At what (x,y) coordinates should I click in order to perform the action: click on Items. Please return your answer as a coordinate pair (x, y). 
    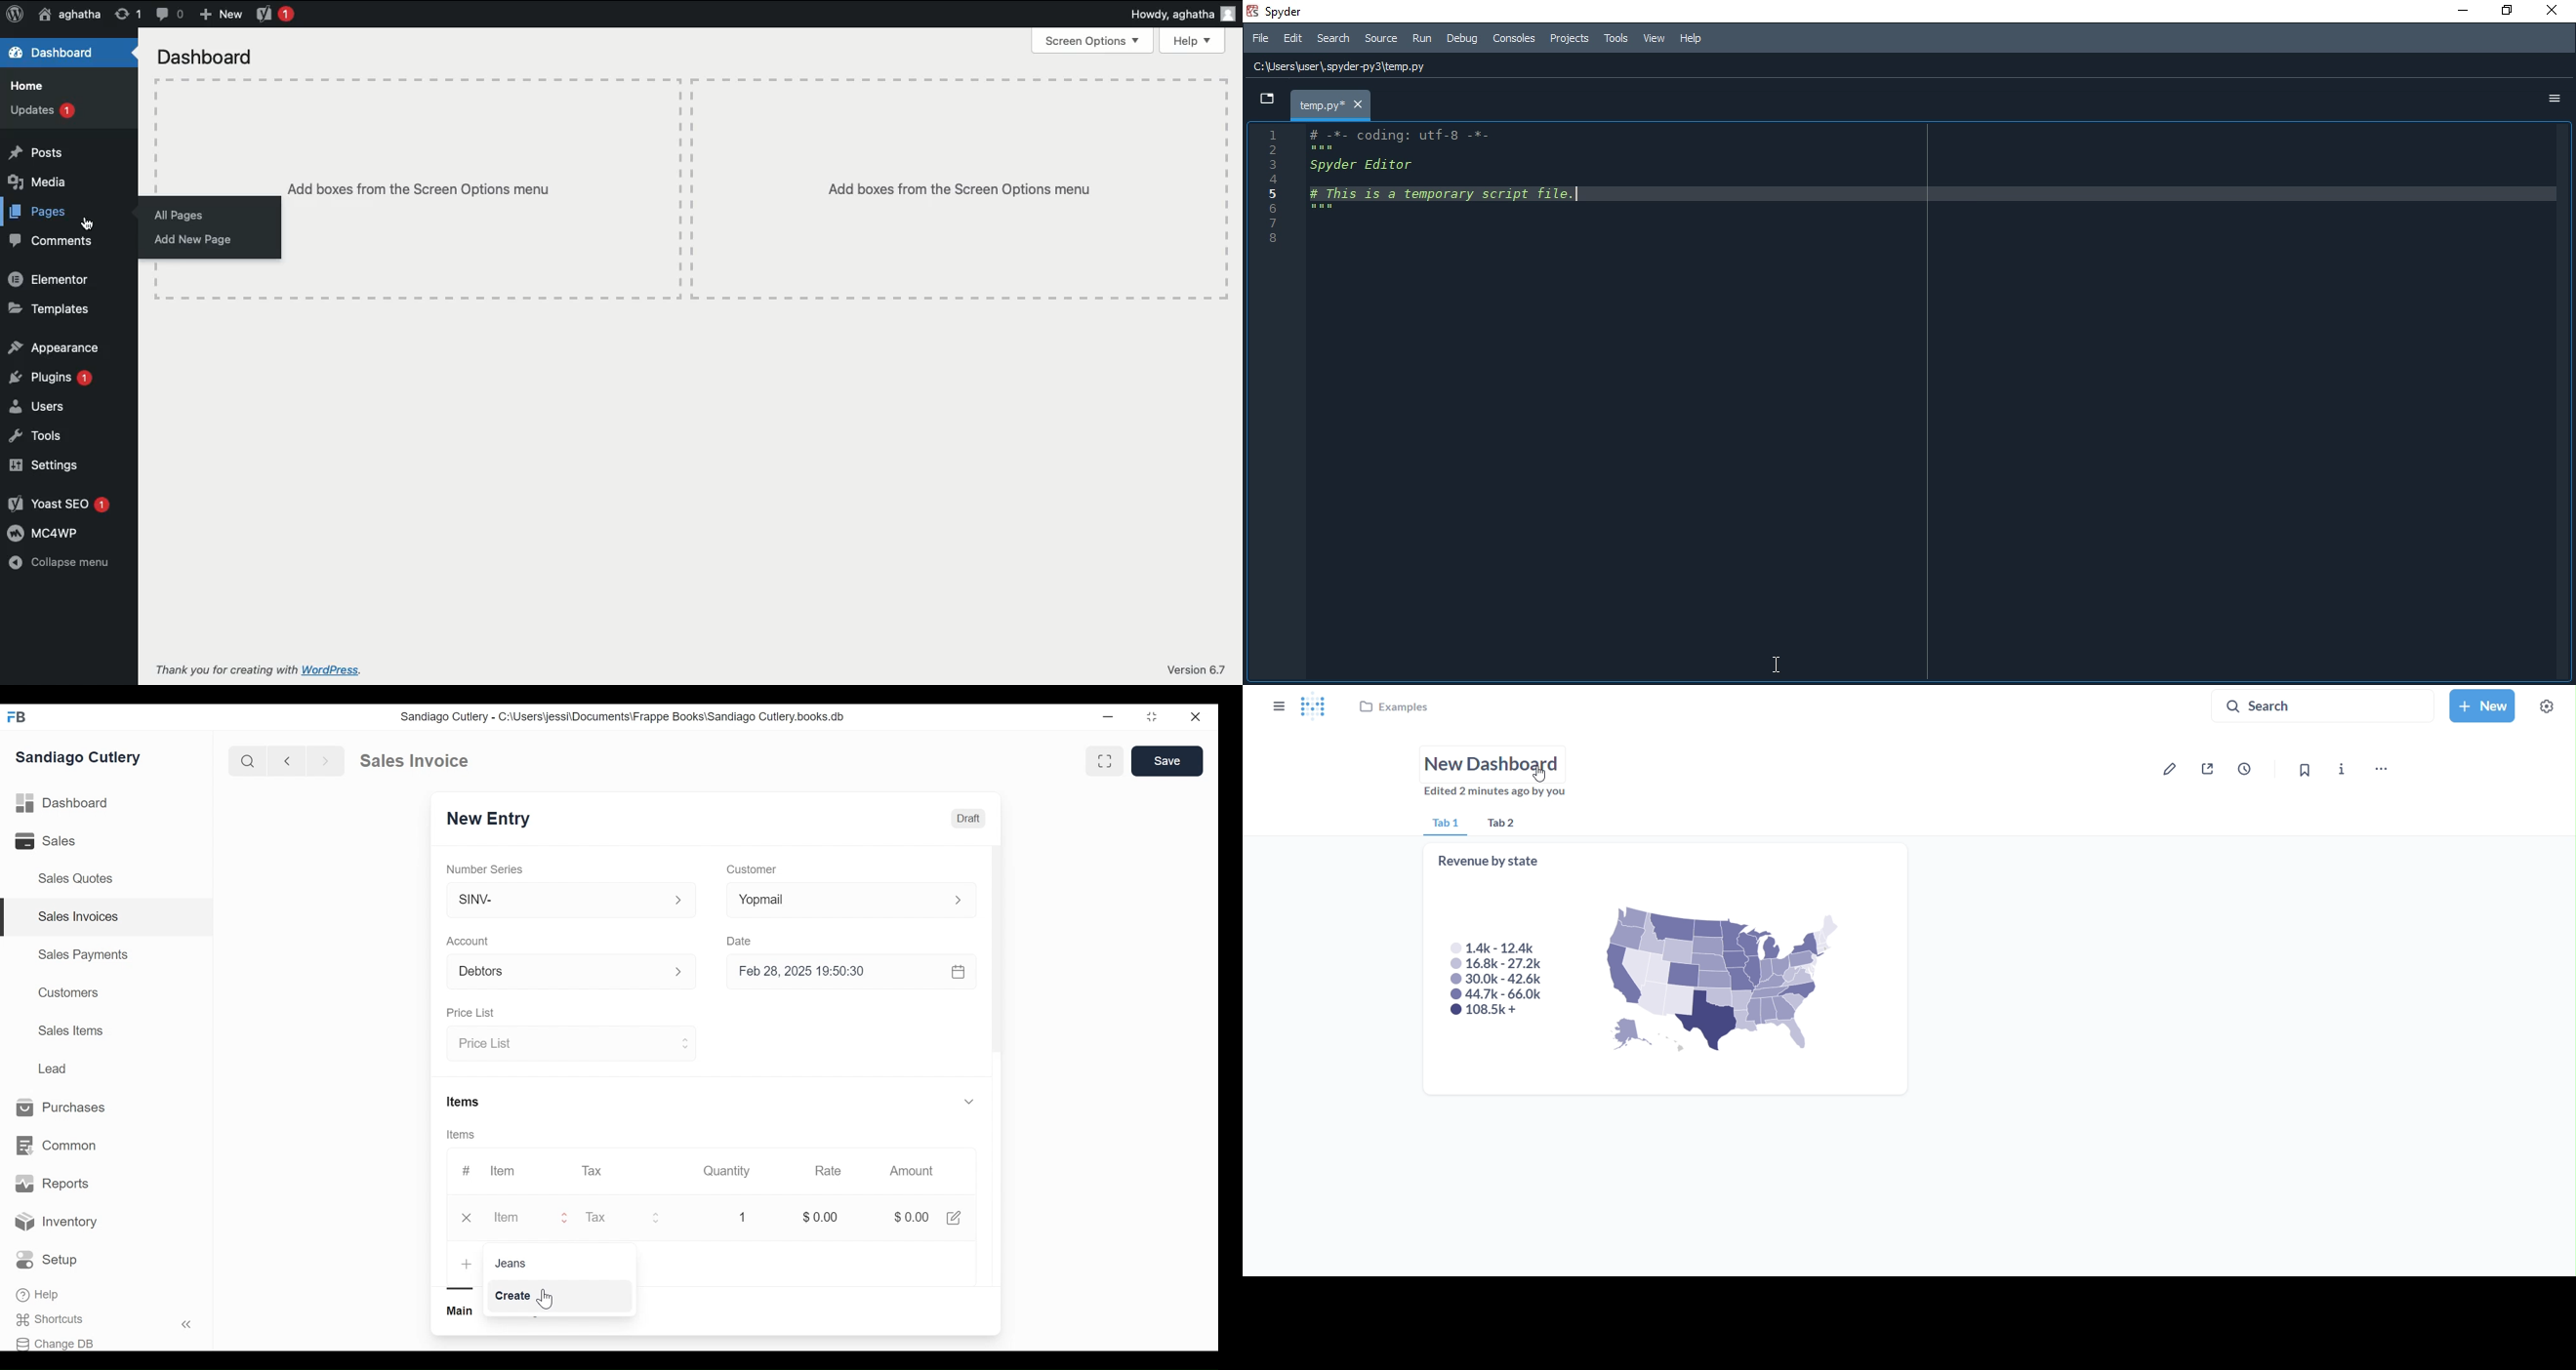
    Looking at the image, I should click on (465, 1100).